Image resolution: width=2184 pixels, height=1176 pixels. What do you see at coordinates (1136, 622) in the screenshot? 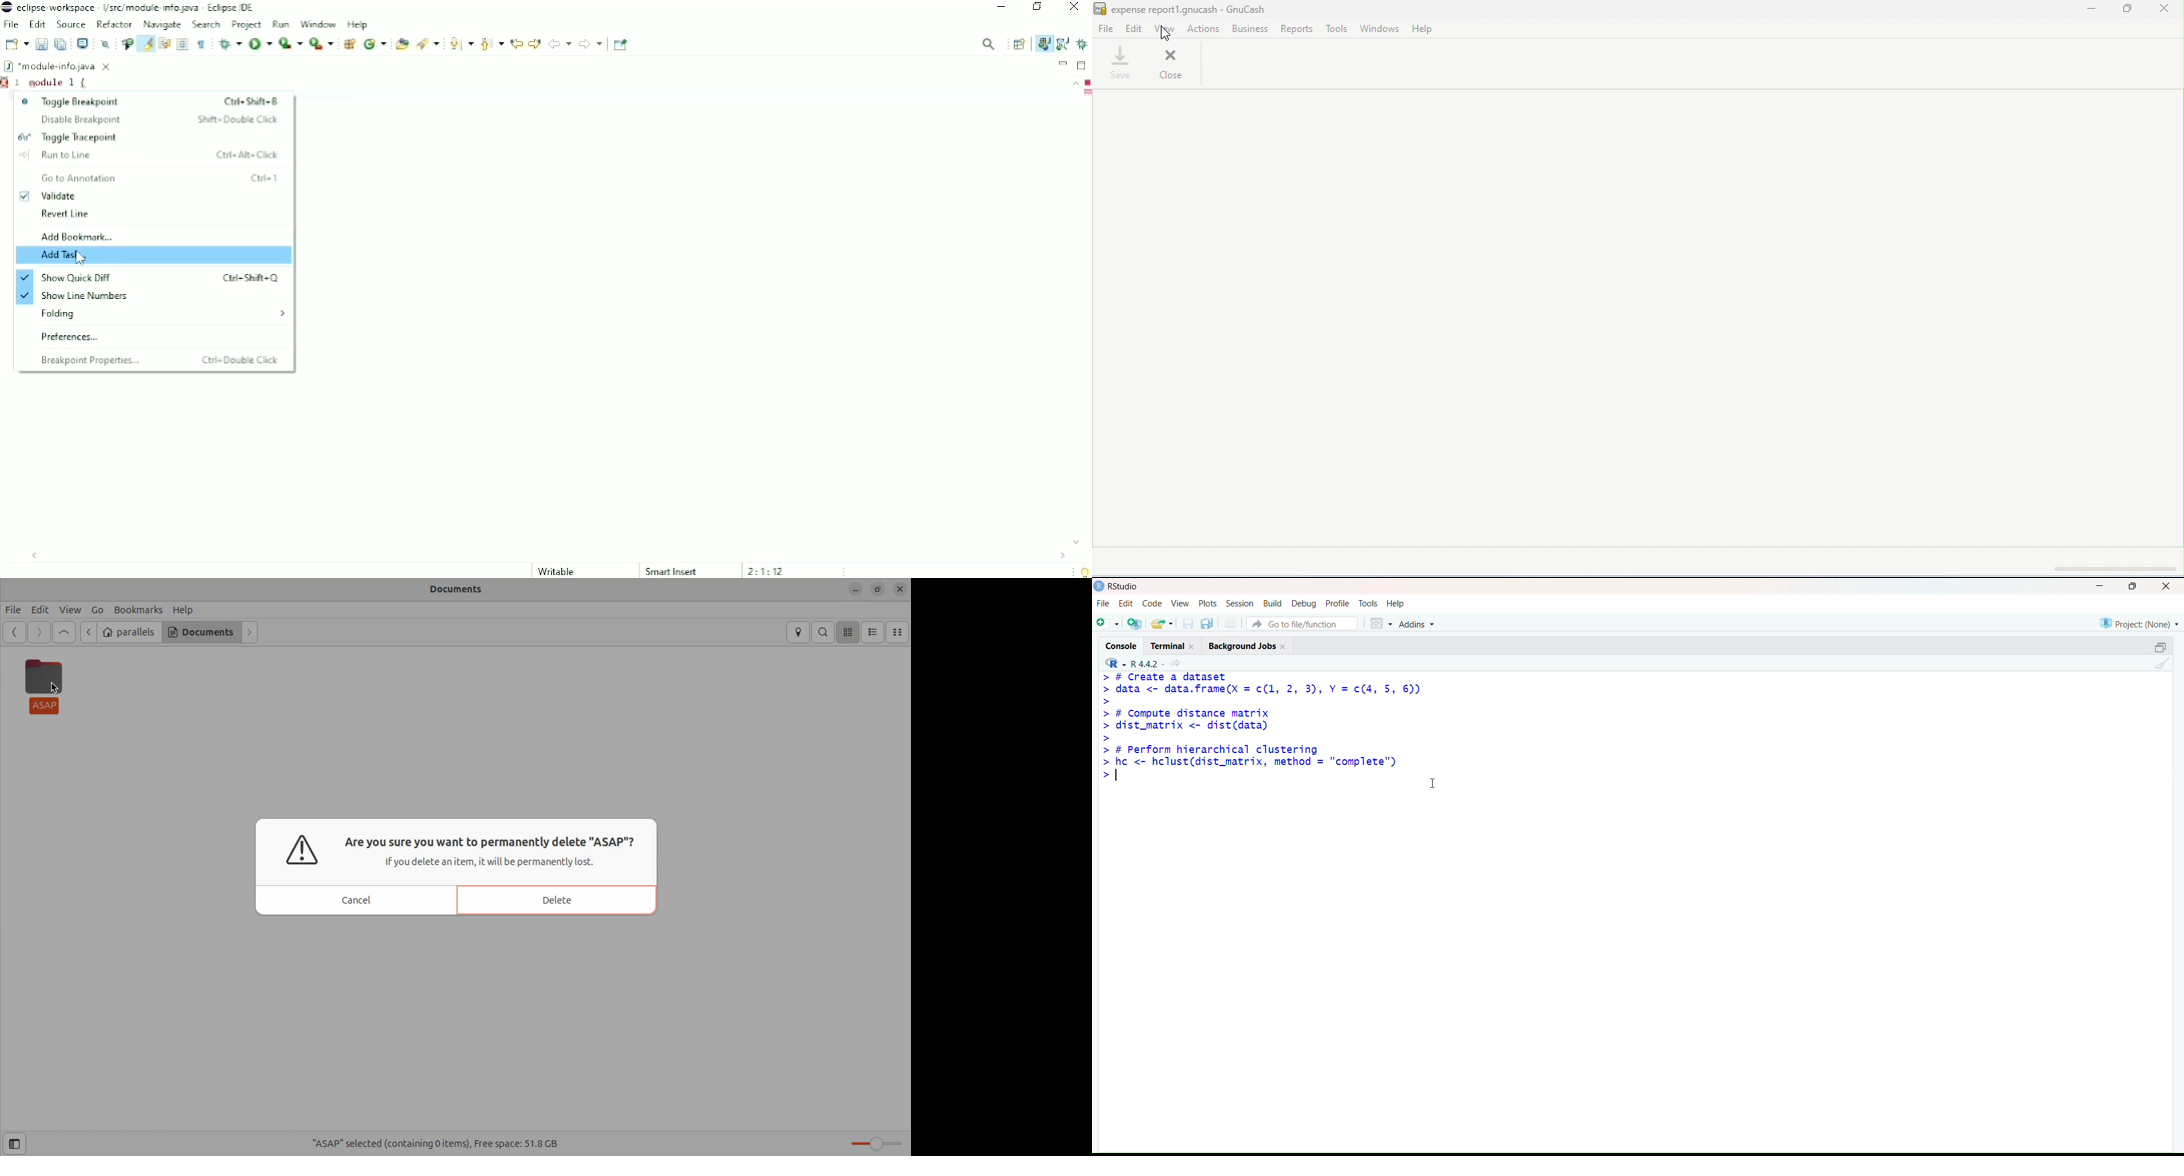
I see `Create a project` at bounding box center [1136, 622].